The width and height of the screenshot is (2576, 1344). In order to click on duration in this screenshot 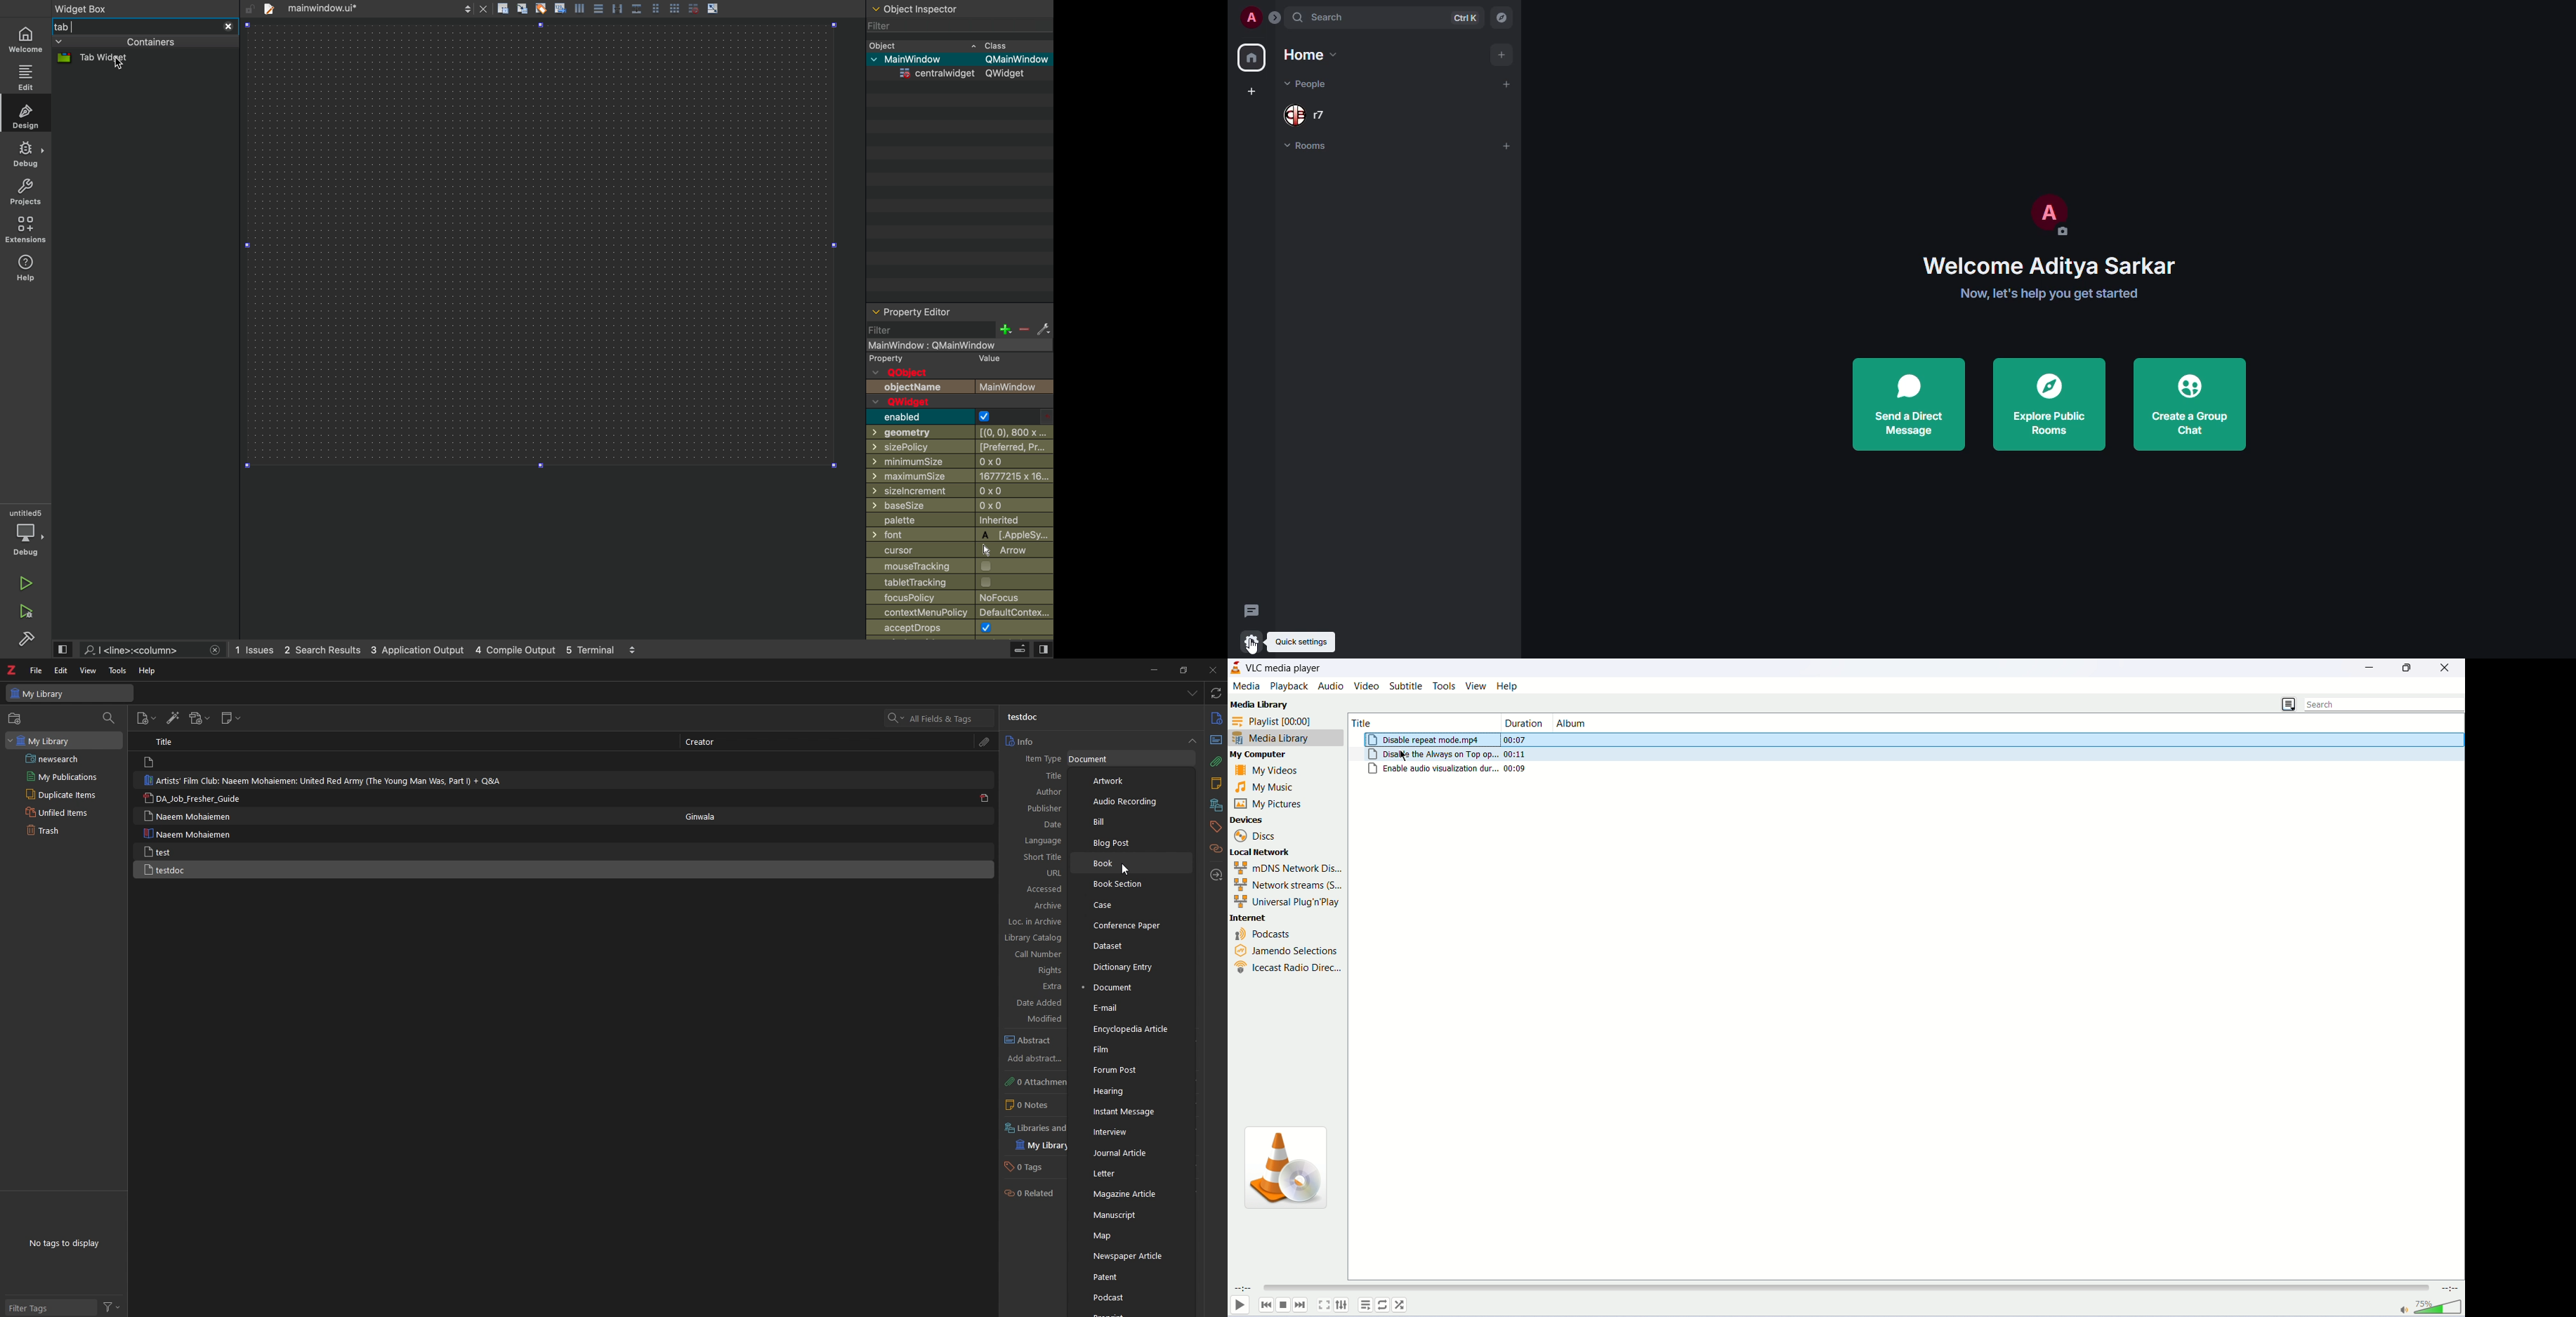, I will do `click(1525, 722)`.